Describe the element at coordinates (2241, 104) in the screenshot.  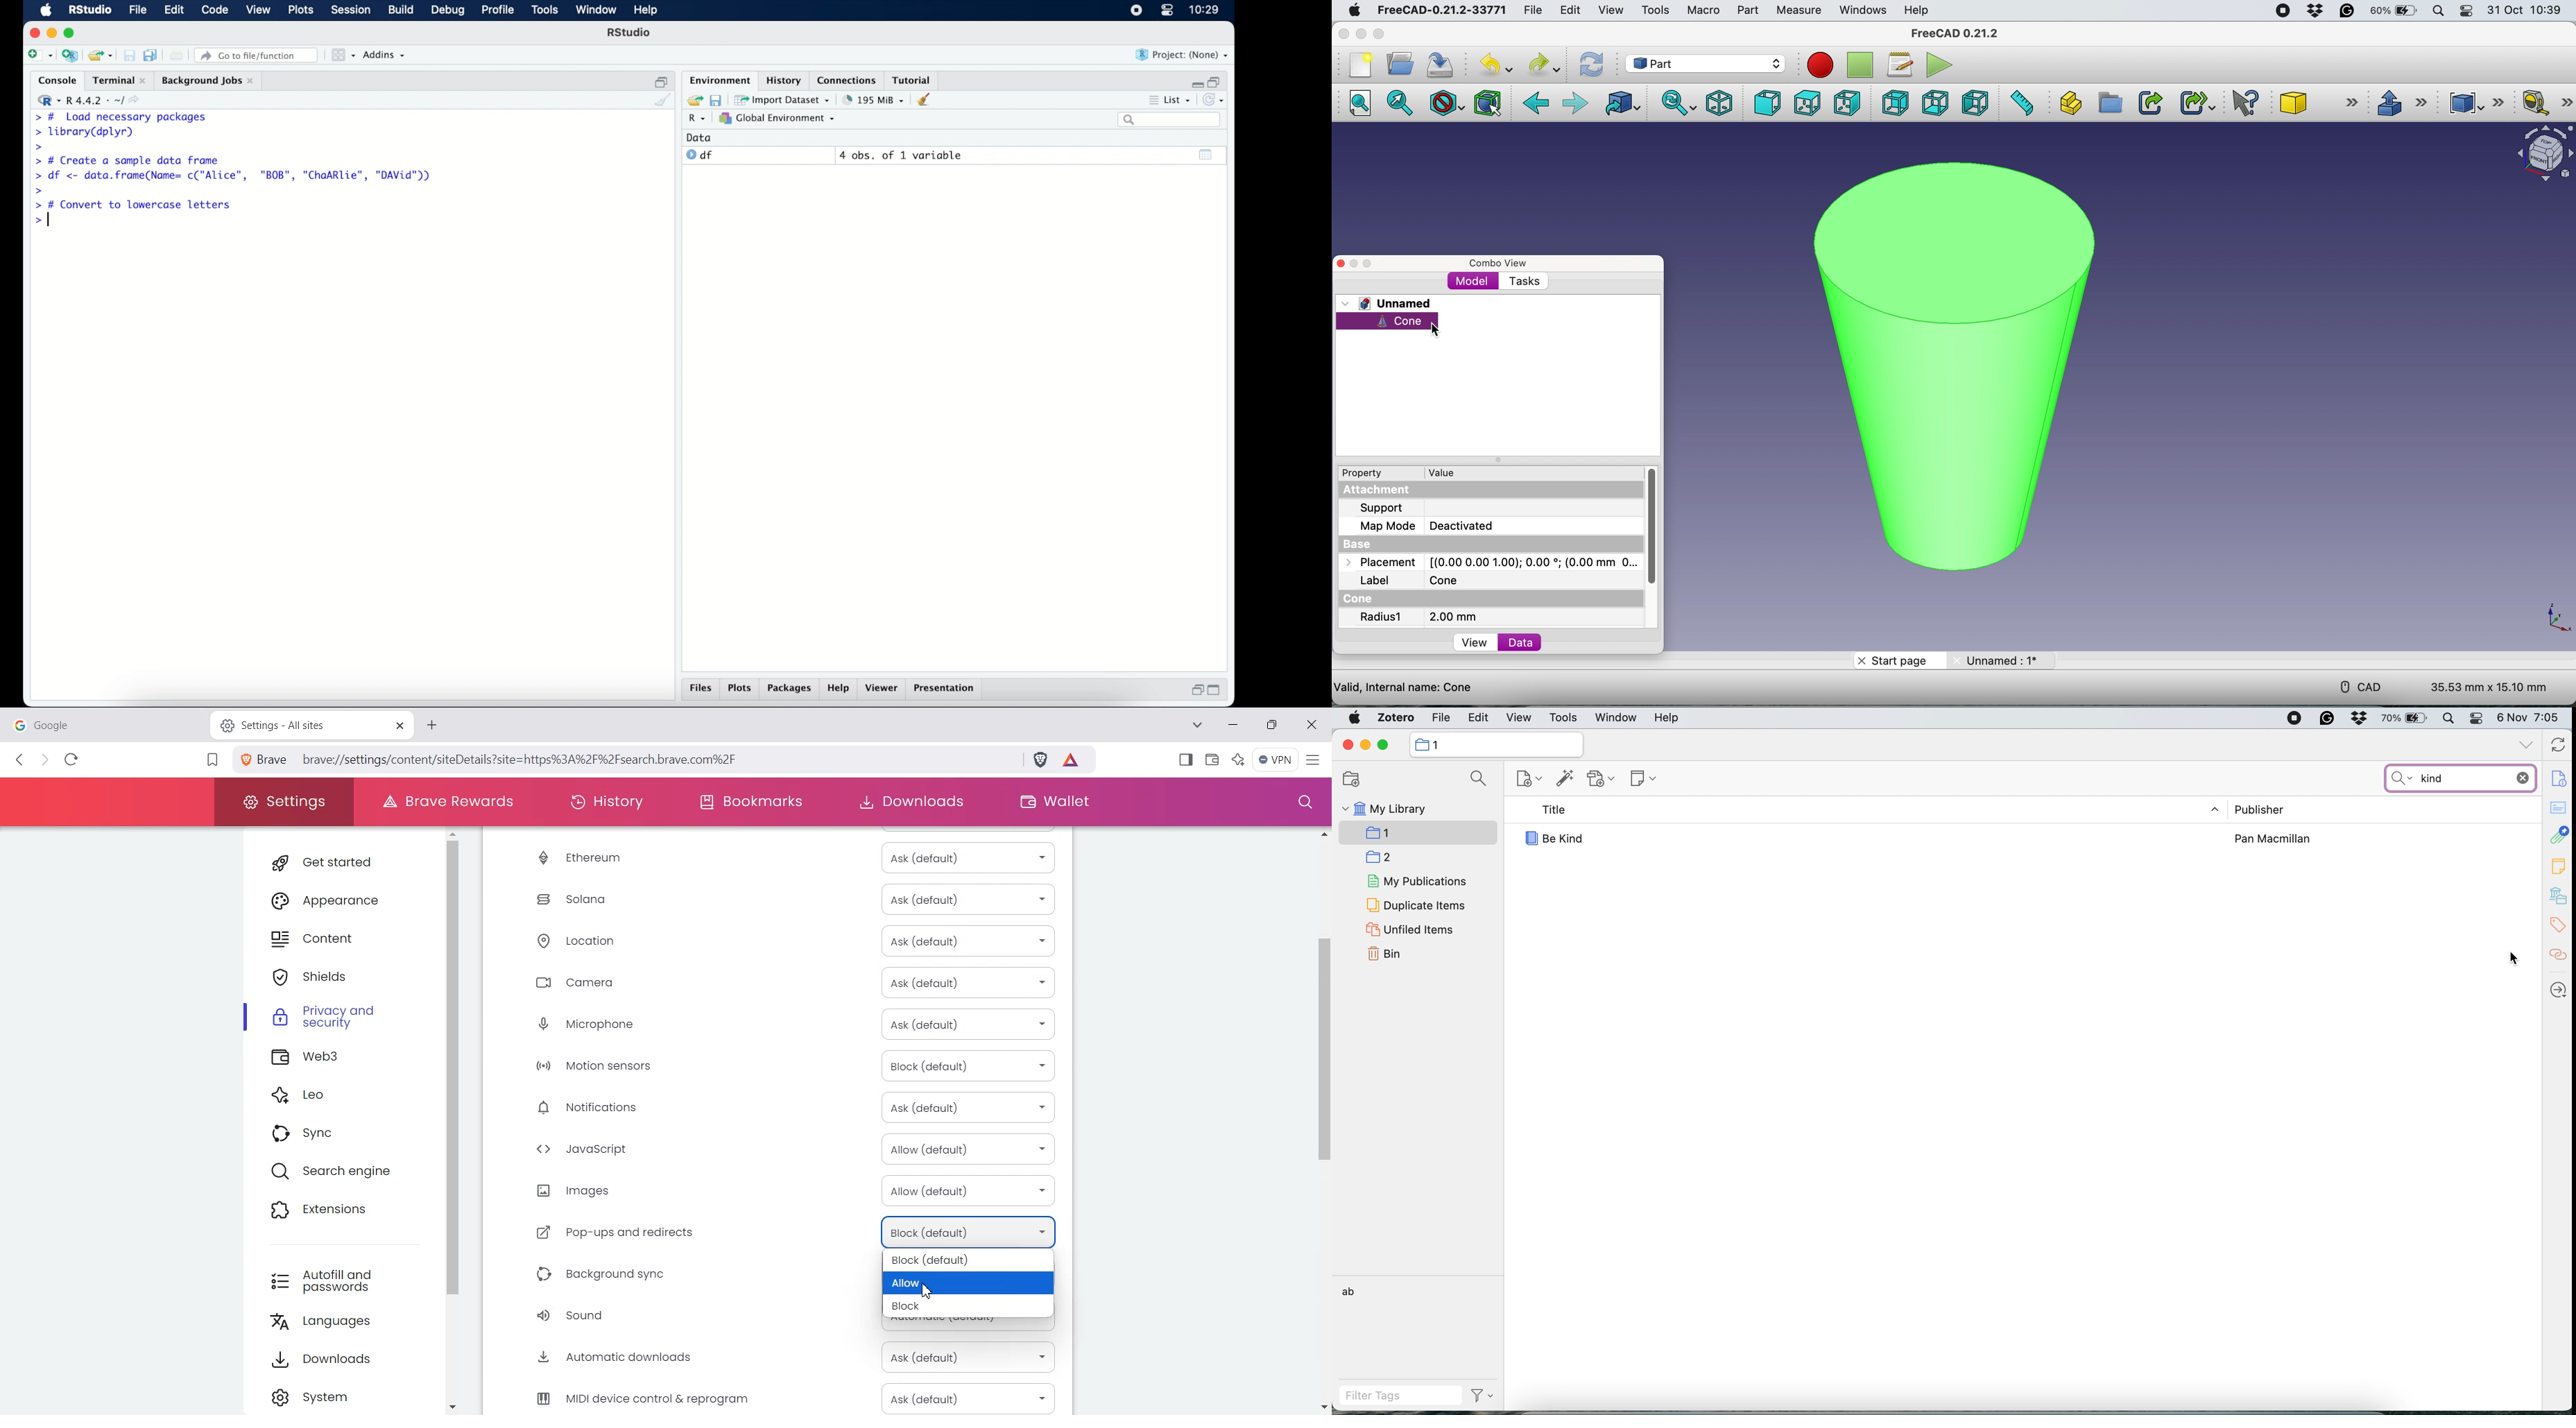
I see `whats this` at that location.